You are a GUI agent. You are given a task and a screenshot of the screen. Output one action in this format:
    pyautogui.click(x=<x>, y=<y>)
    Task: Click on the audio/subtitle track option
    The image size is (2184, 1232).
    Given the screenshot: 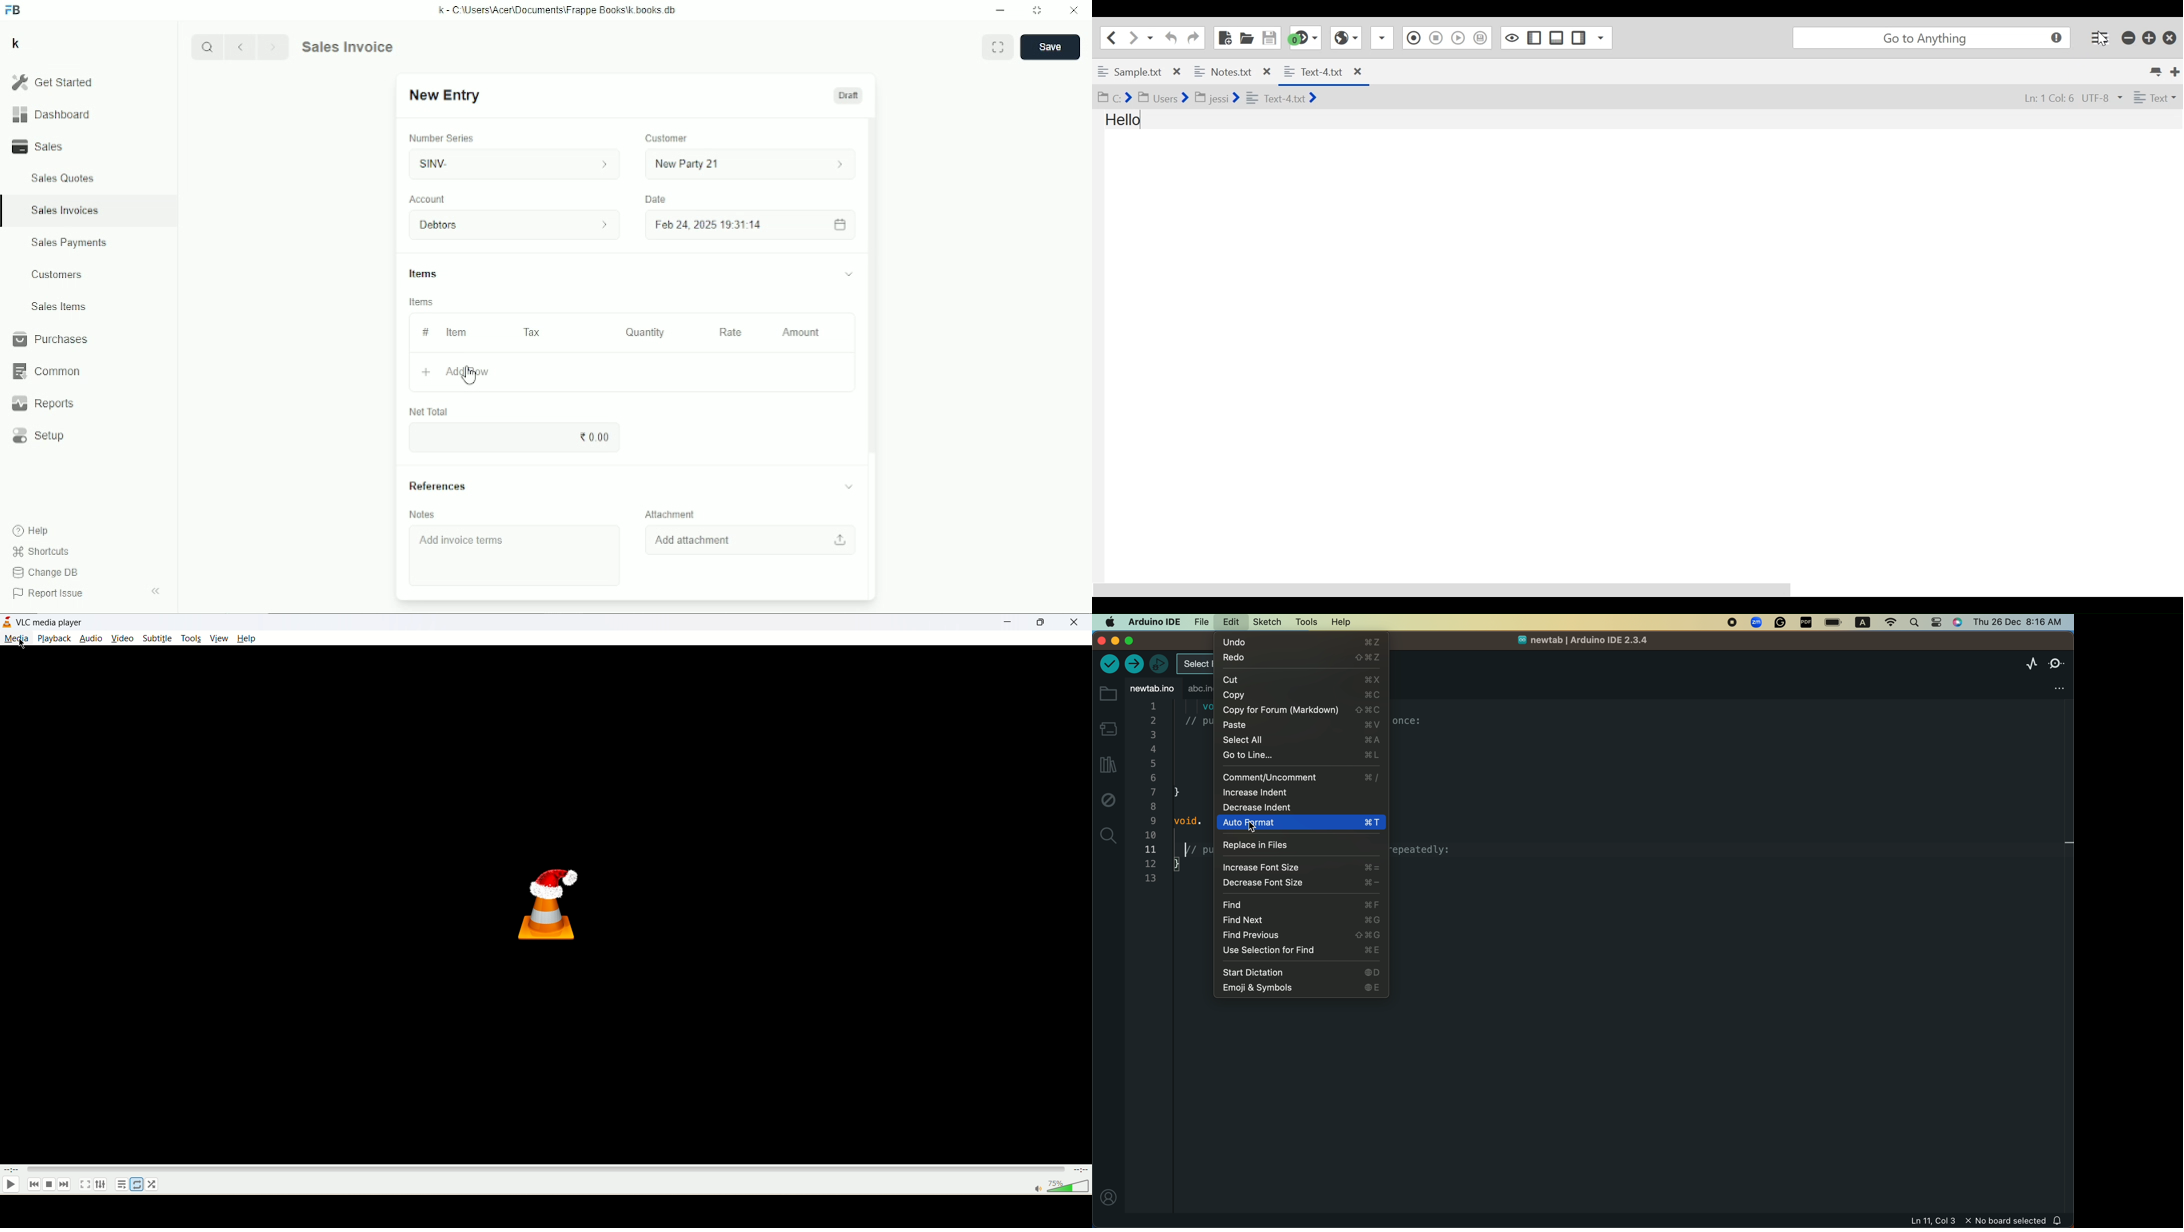 What is the action you would take?
    pyautogui.click(x=102, y=1184)
    